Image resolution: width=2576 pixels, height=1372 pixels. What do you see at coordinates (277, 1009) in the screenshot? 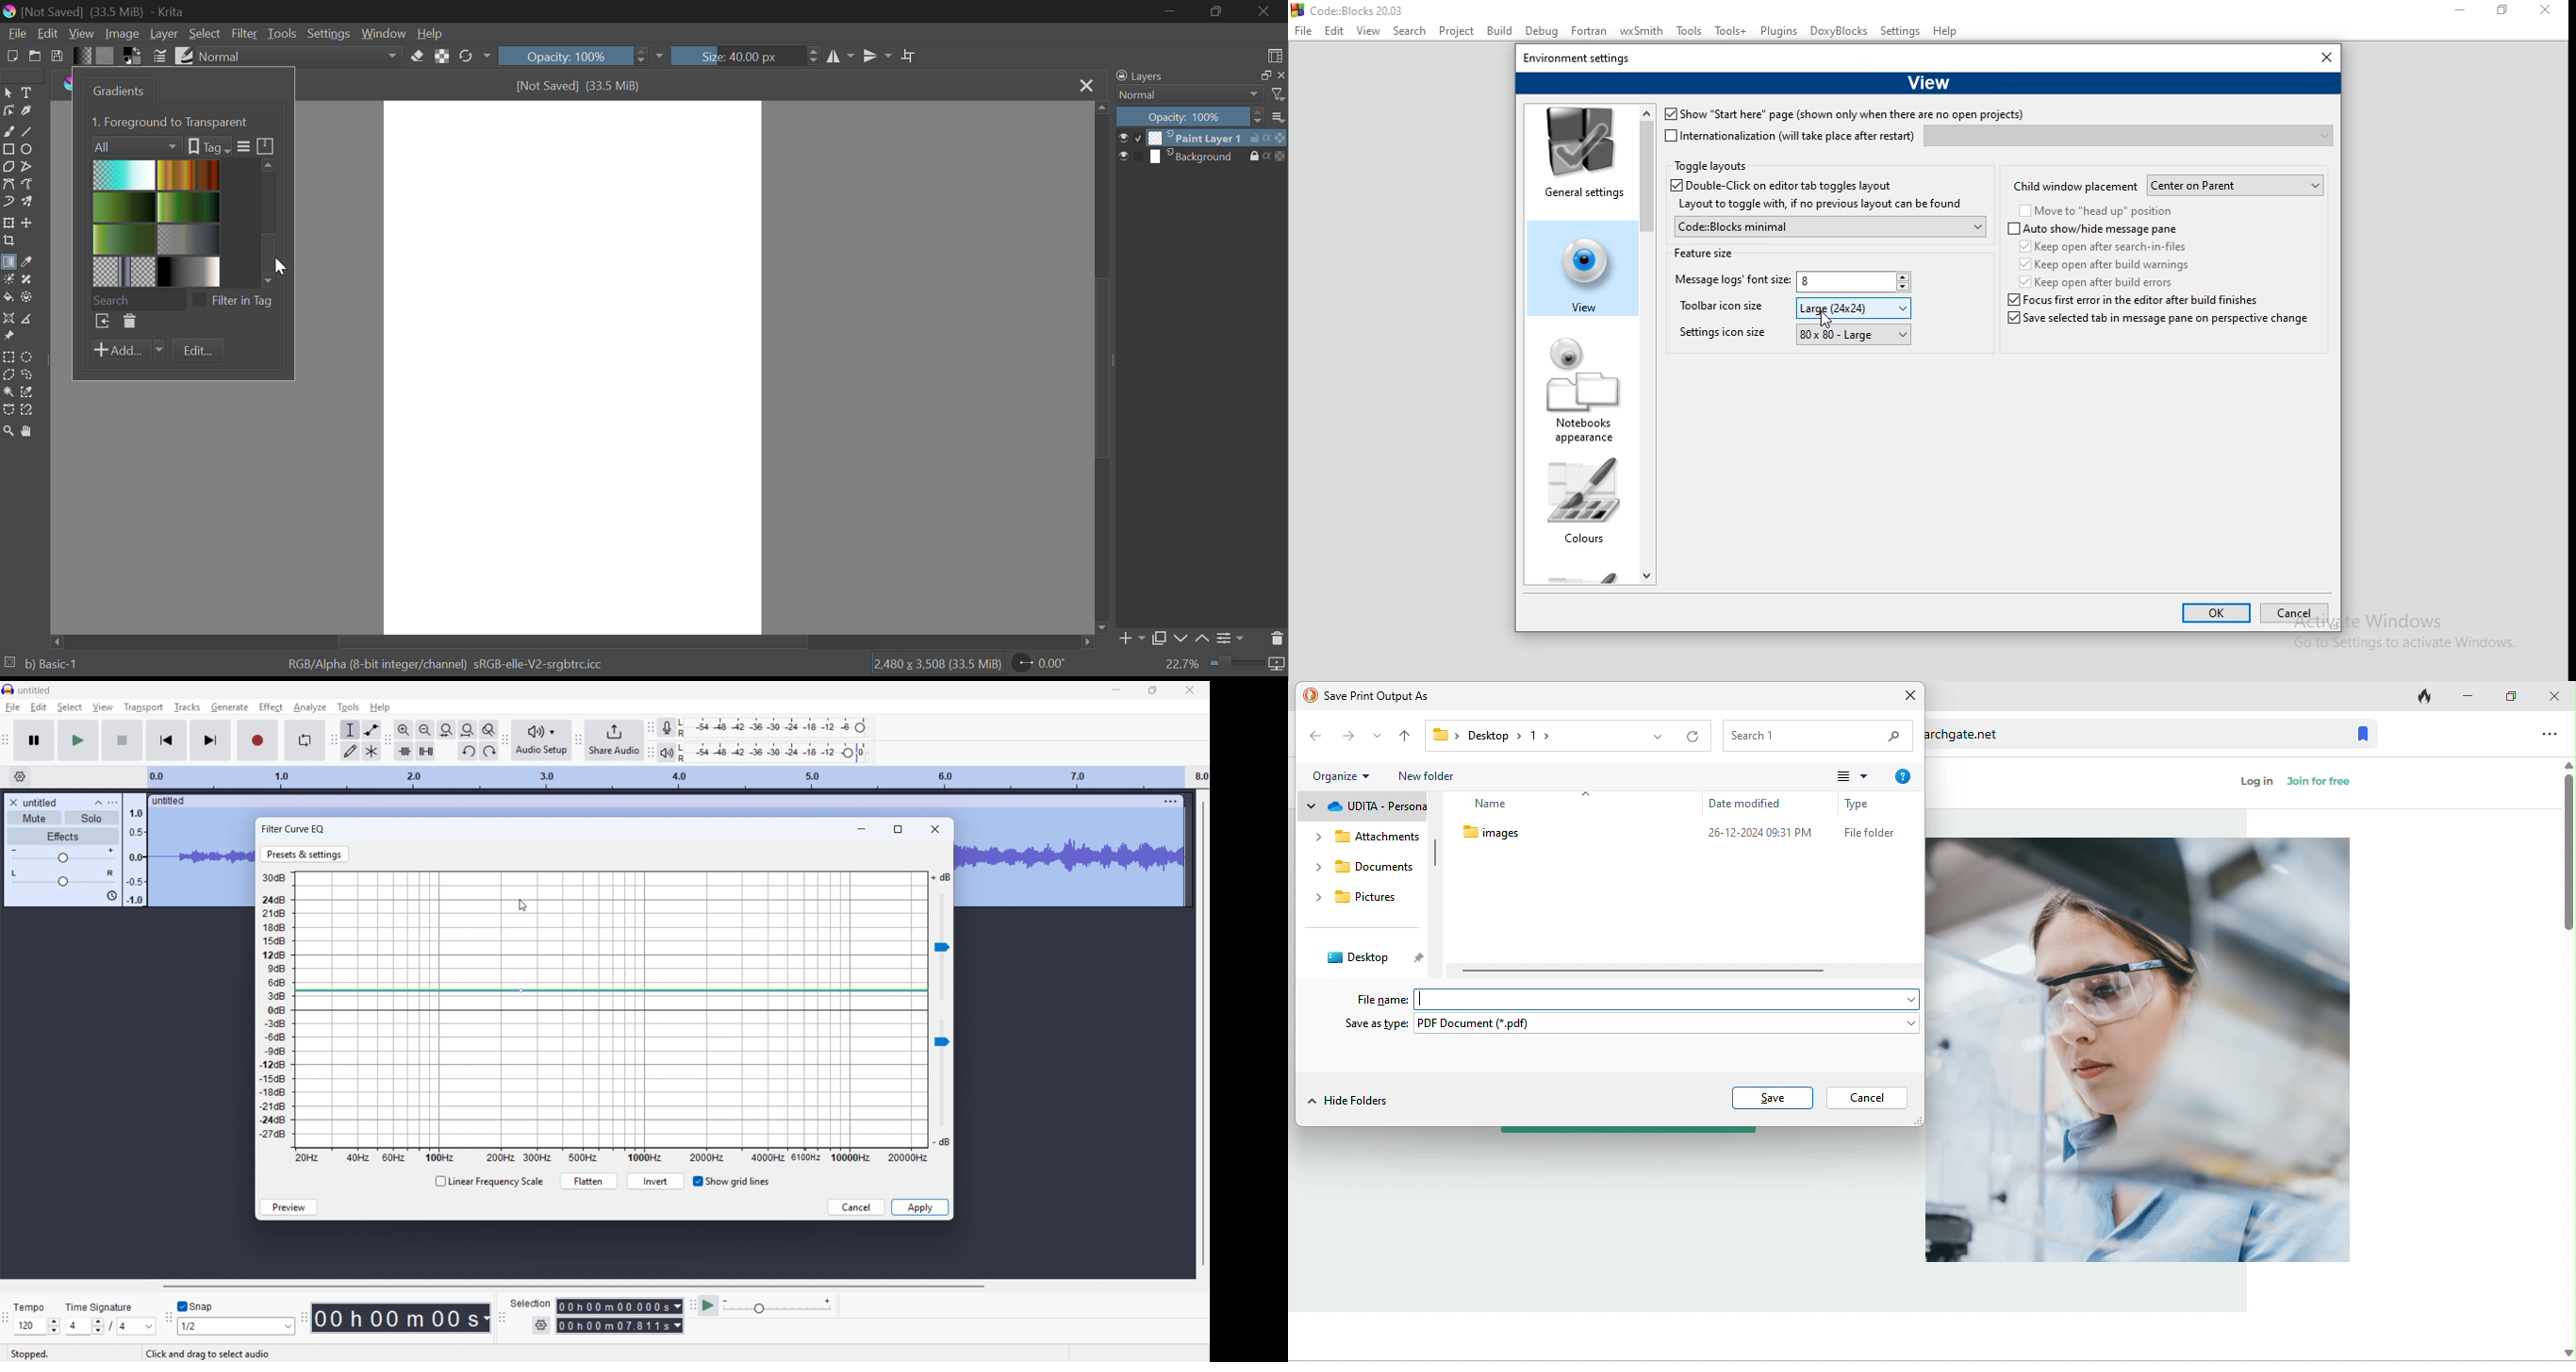
I see `Amplitude ` at bounding box center [277, 1009].